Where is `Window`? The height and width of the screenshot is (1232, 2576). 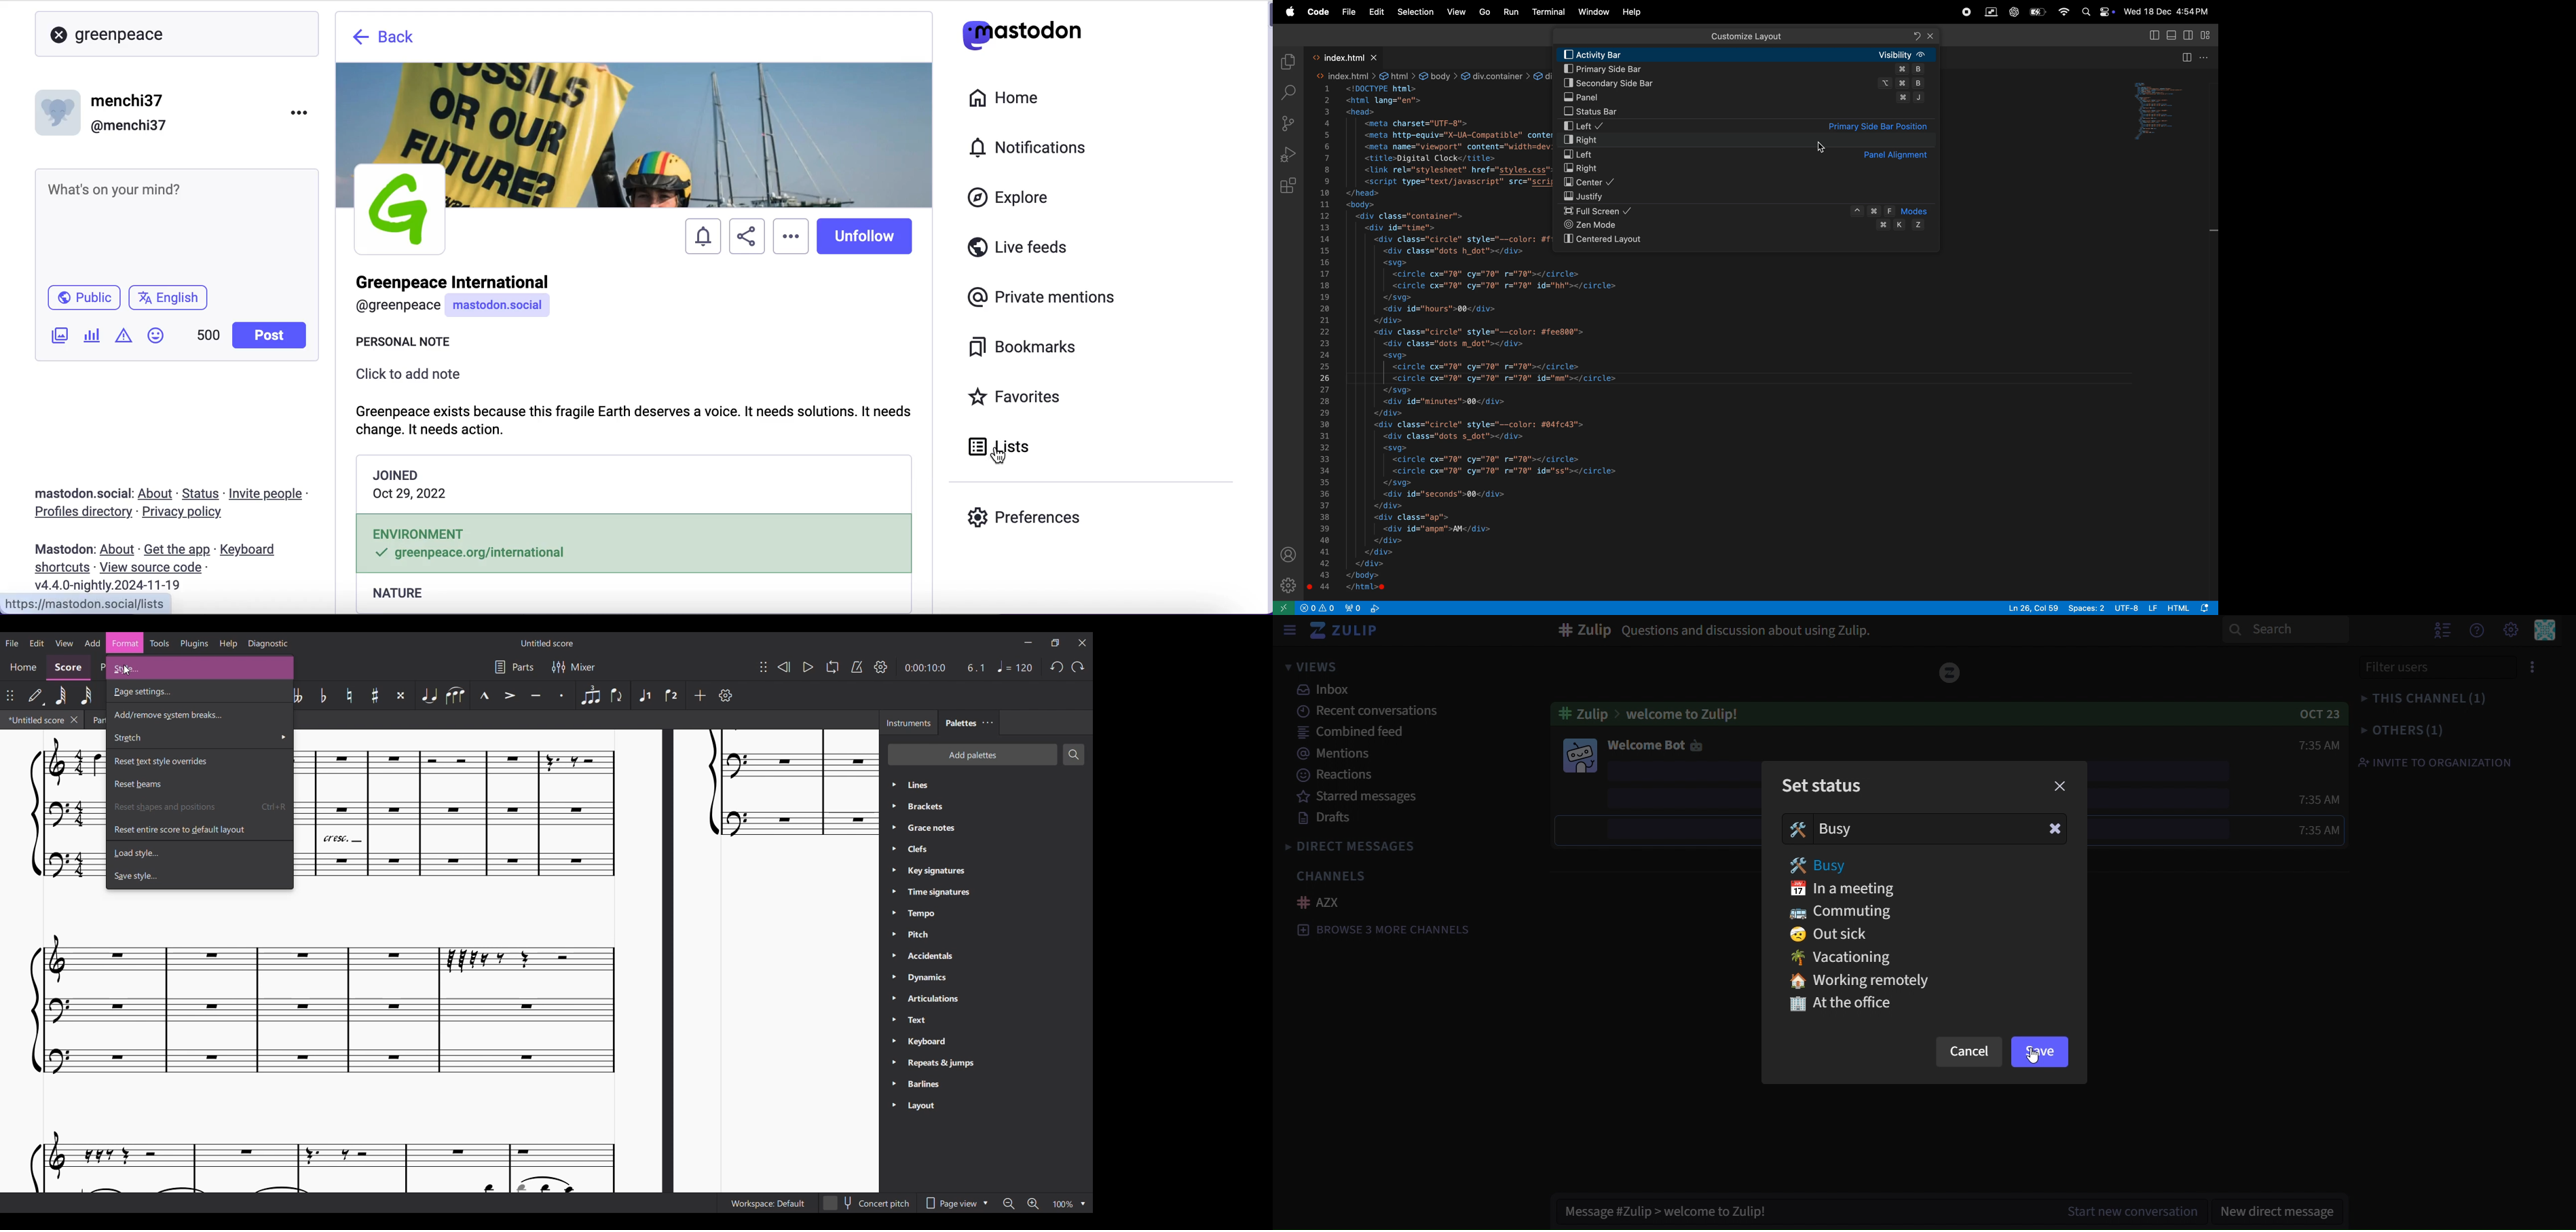
Window is located at coordinates (1591, 12).